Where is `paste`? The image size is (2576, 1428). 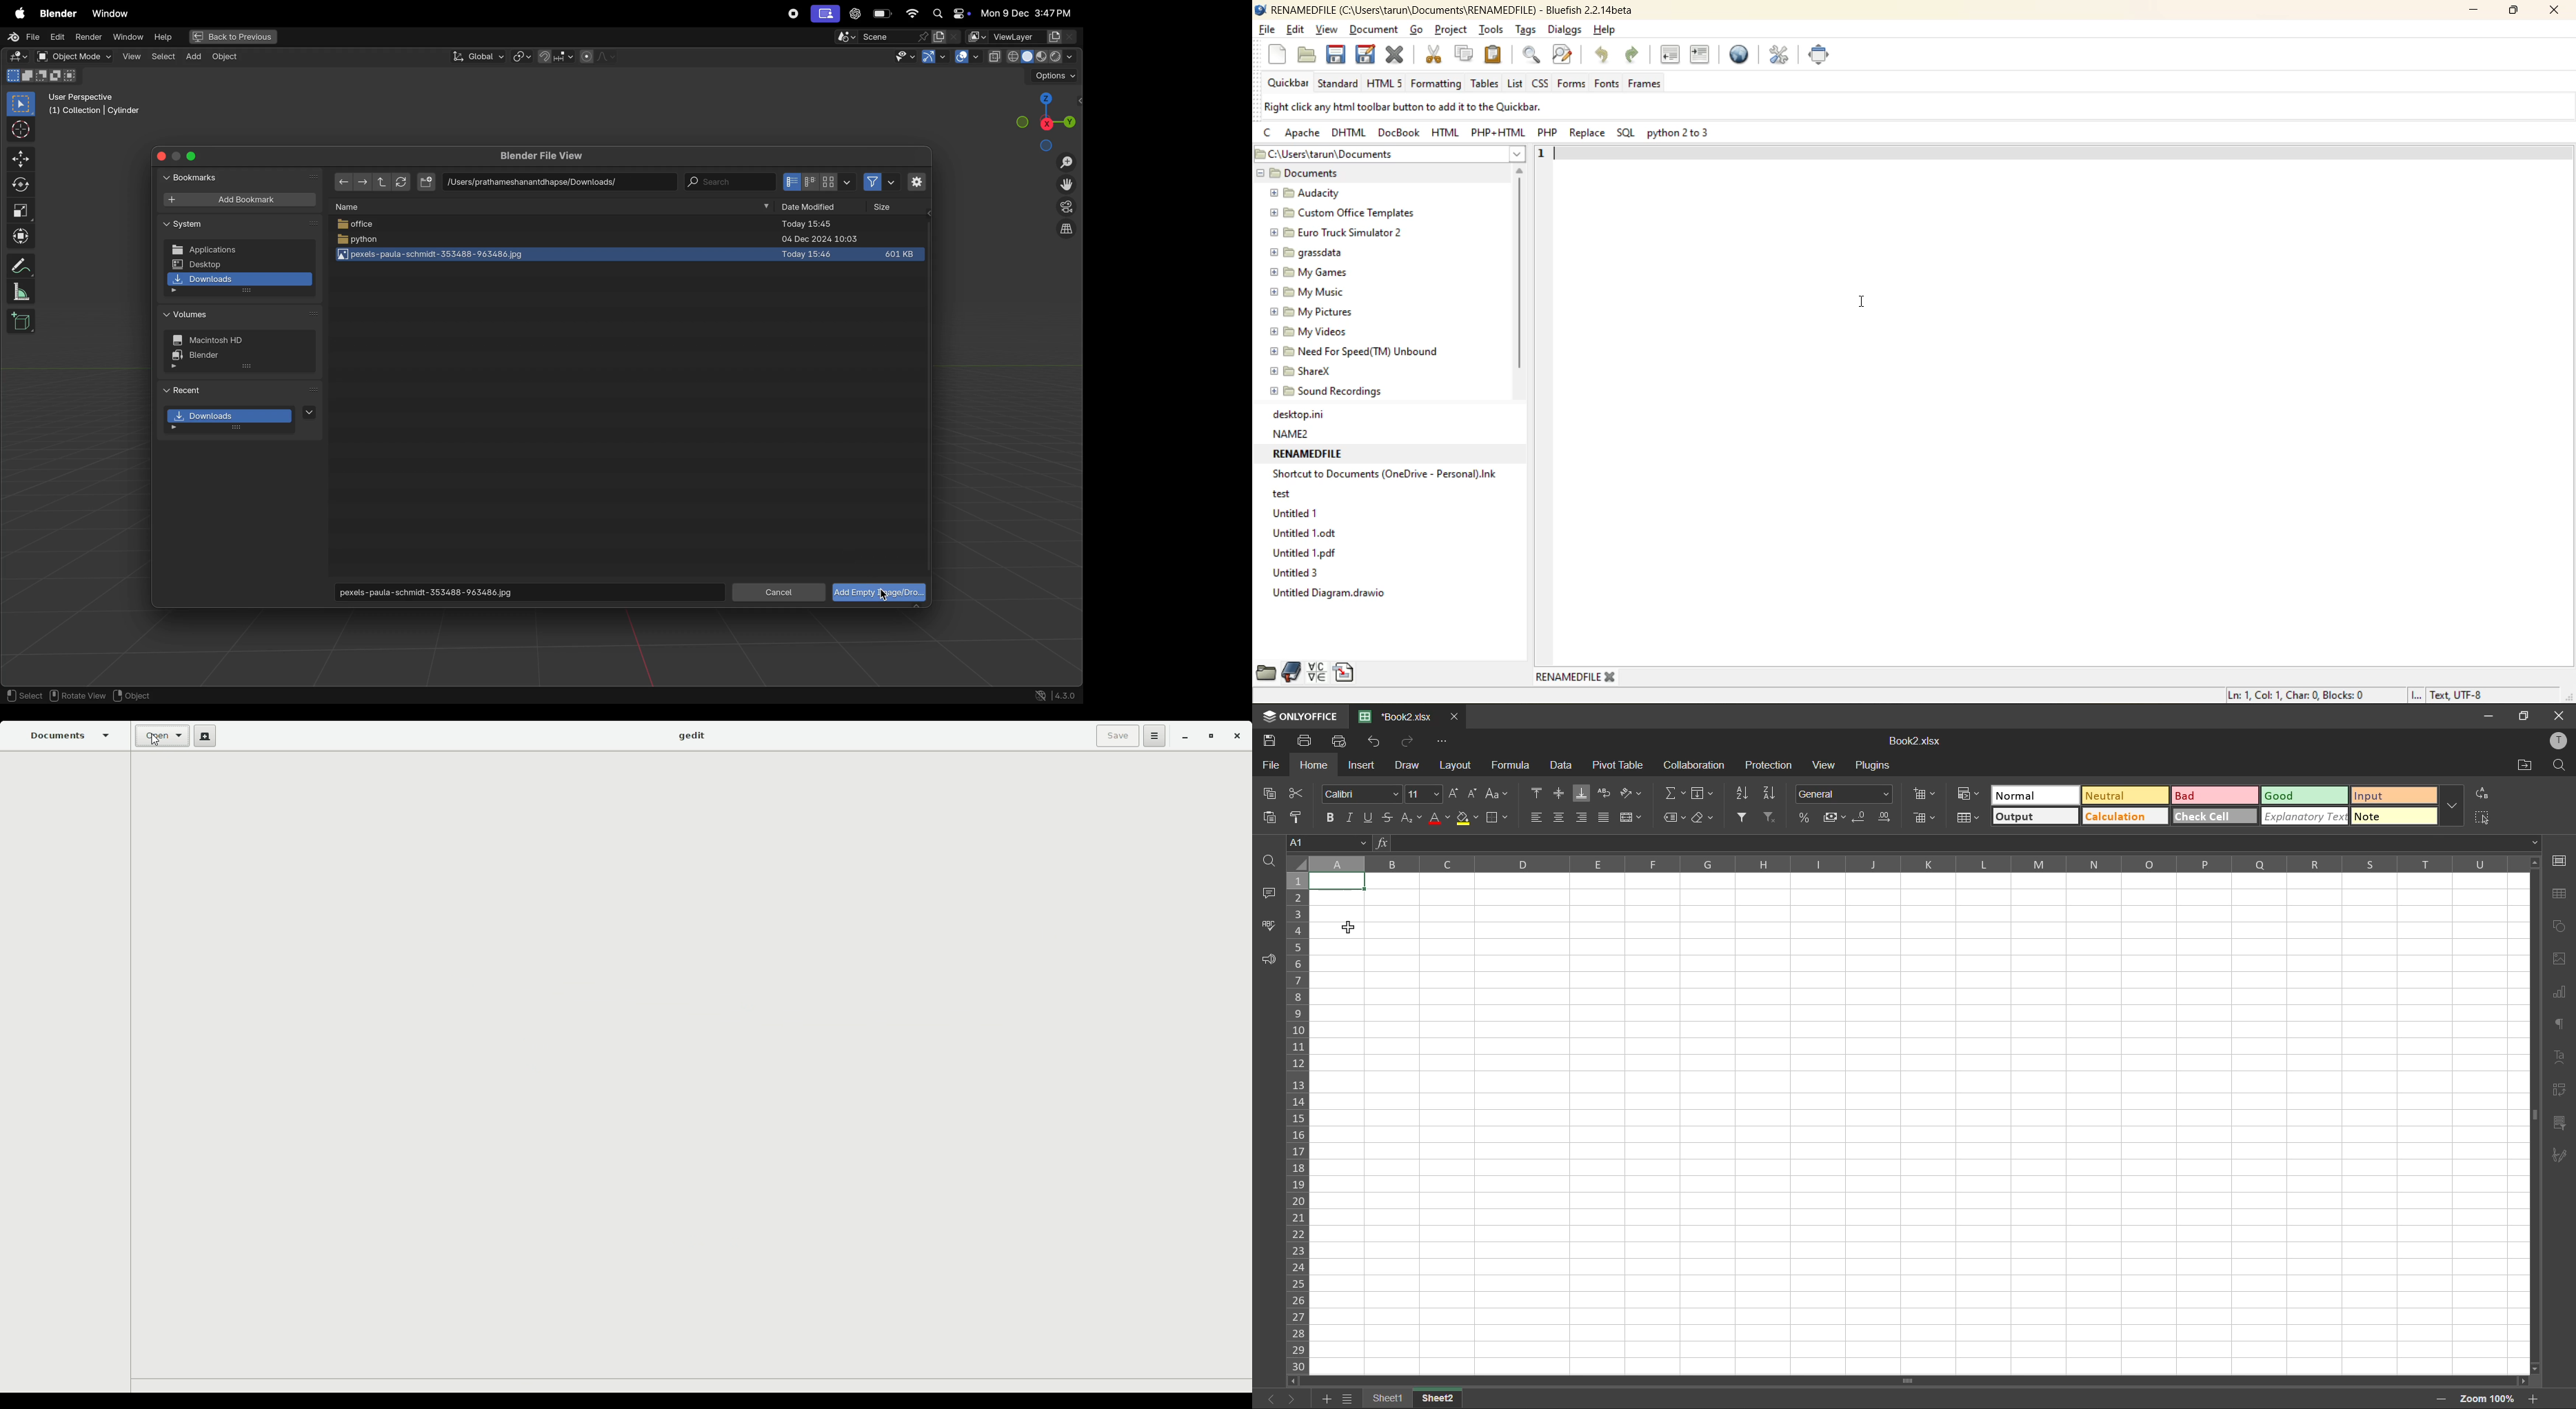
paste is located at coordinates (1495, 54).